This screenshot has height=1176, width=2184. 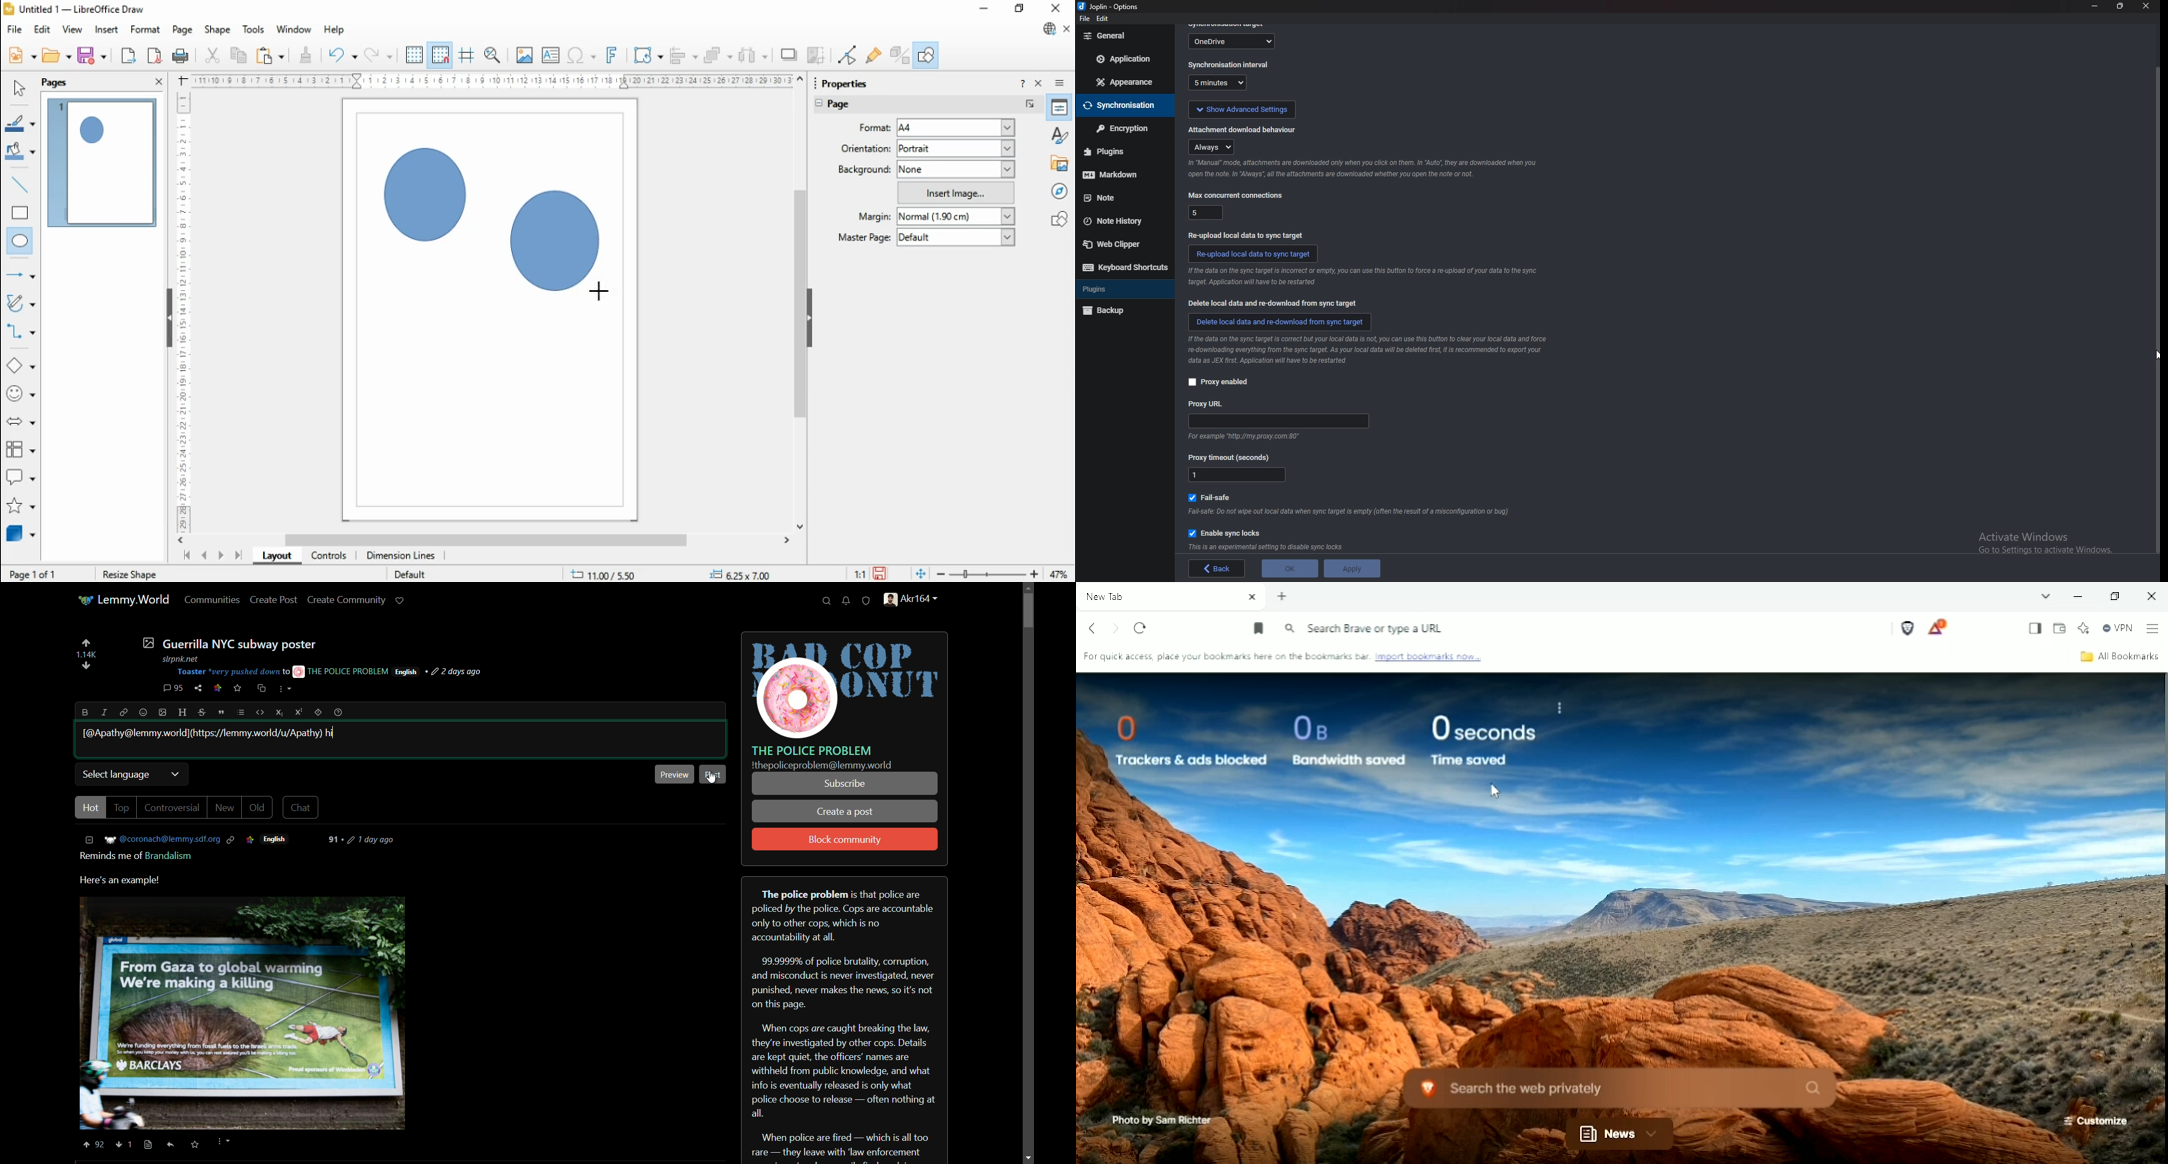 I want to click on subscribe, so click(x=844, y=784).